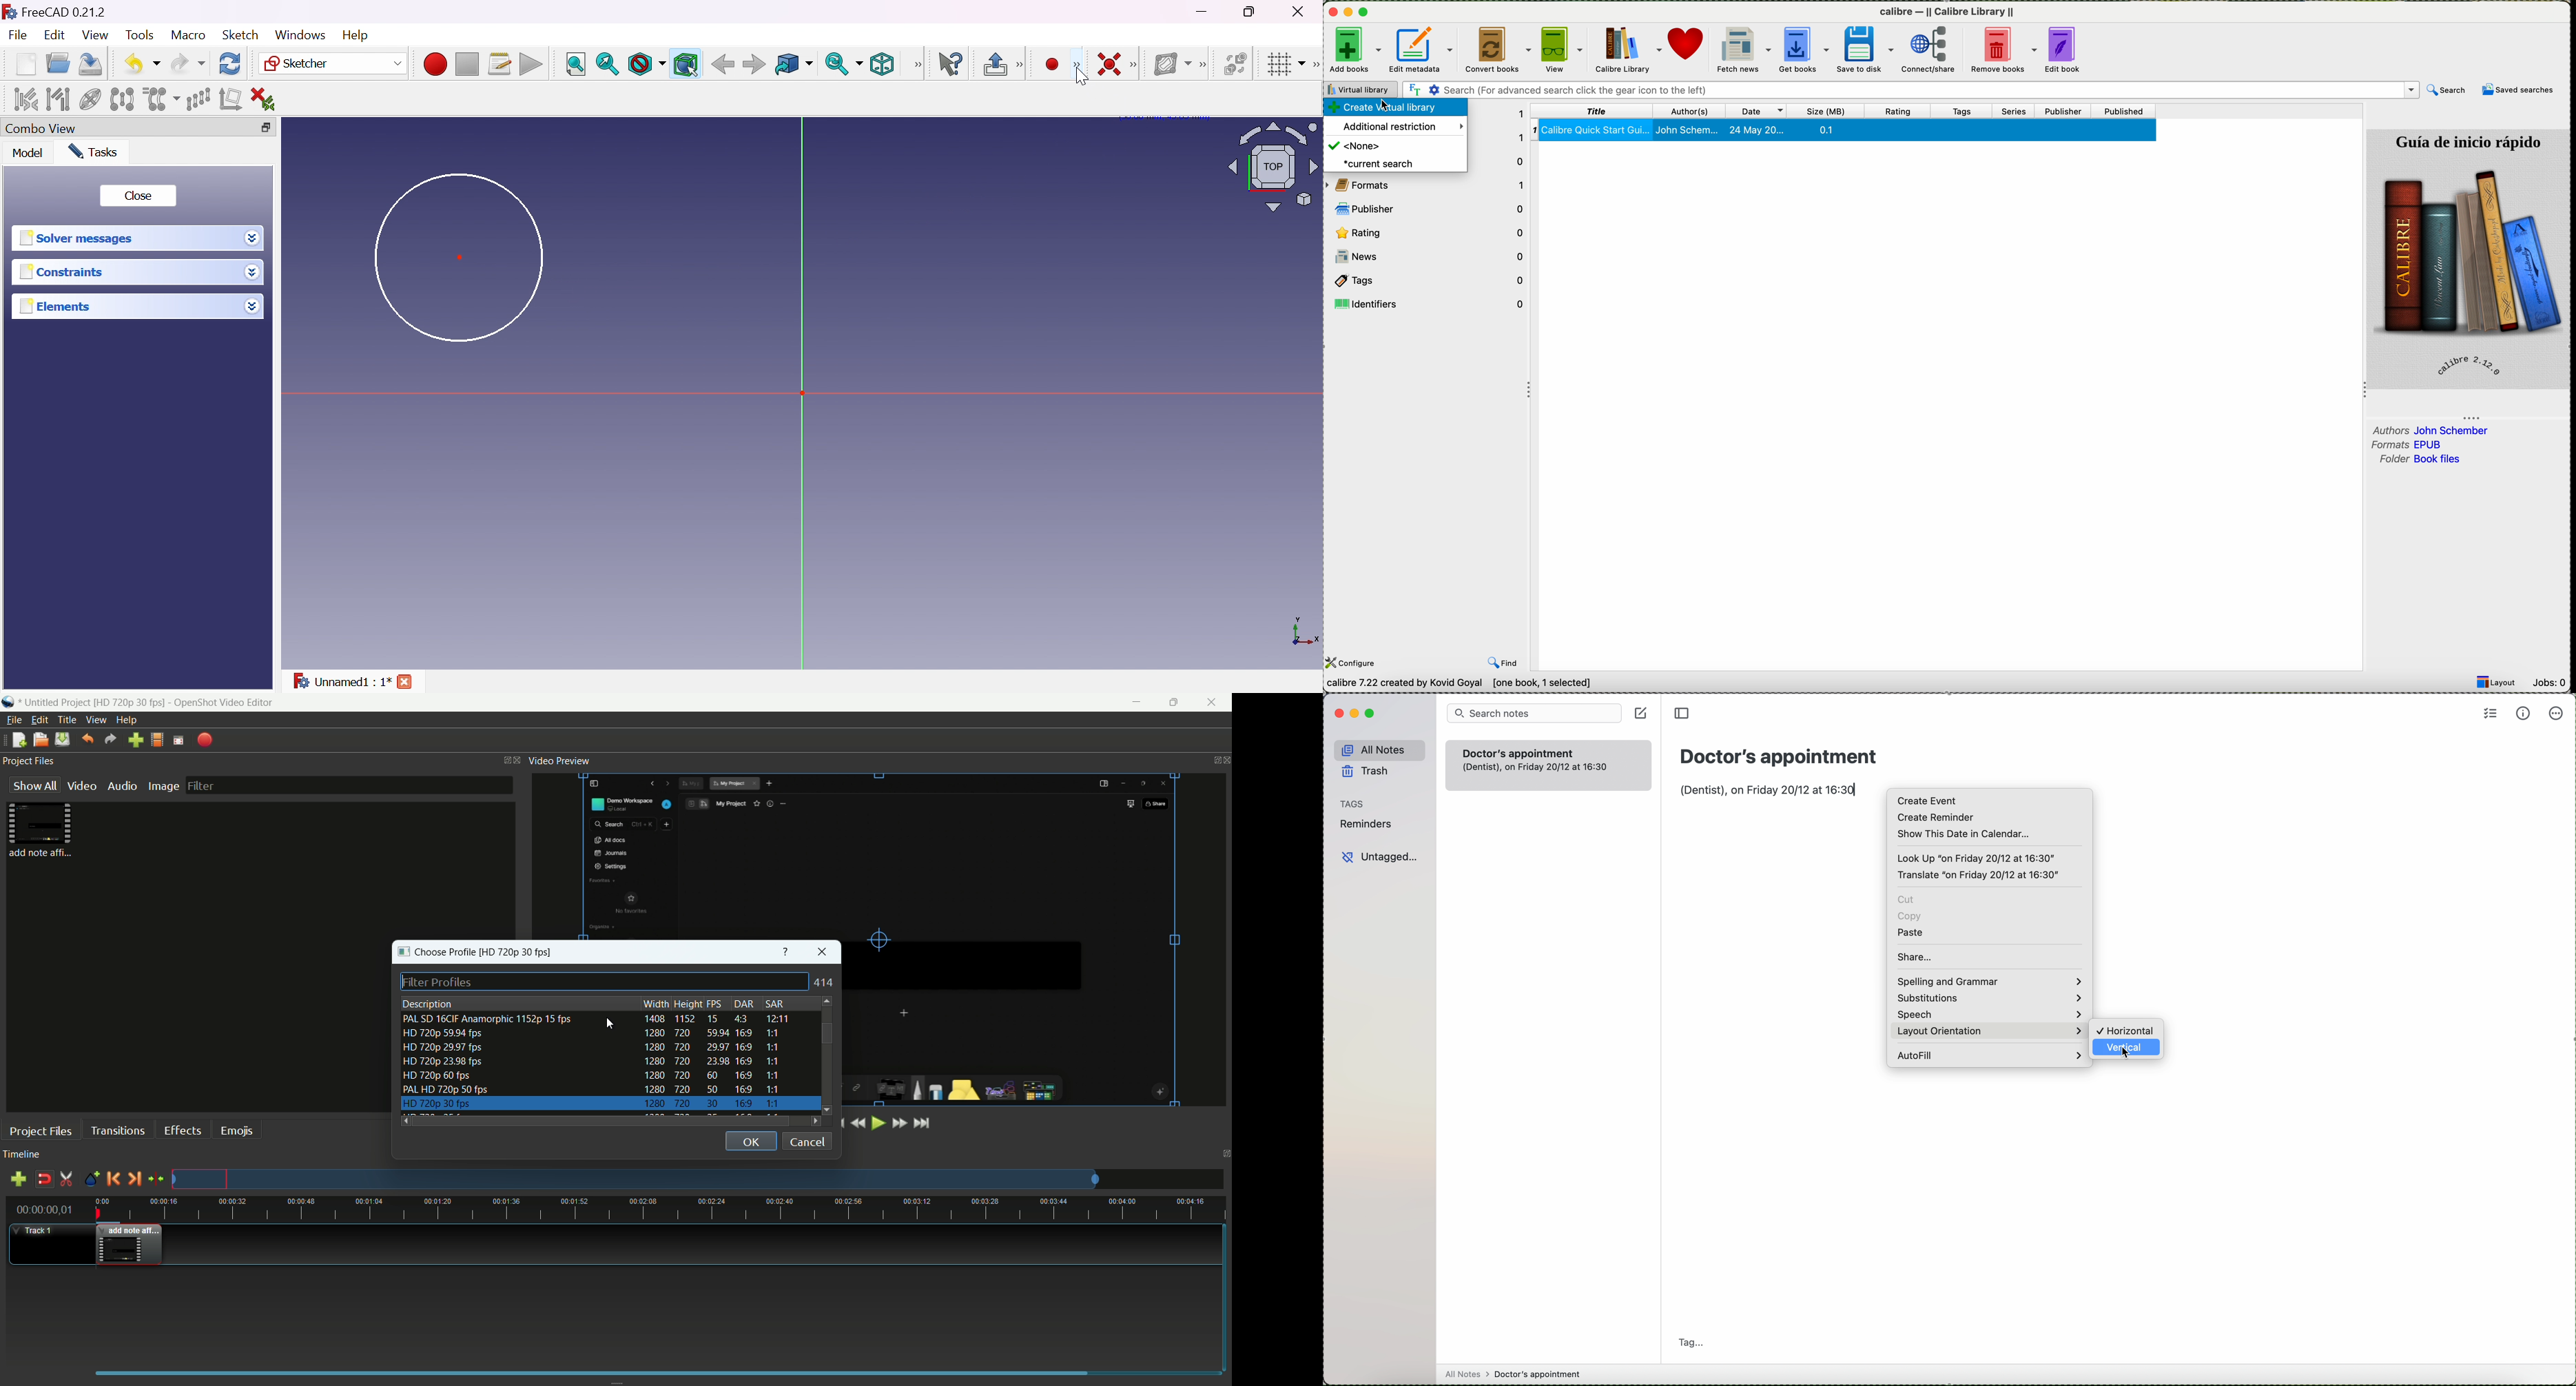 This screenshot has height=1400, width=2576. Describe the element at coordinates (1564, 51) in the screenshot. I see `view` at that location.